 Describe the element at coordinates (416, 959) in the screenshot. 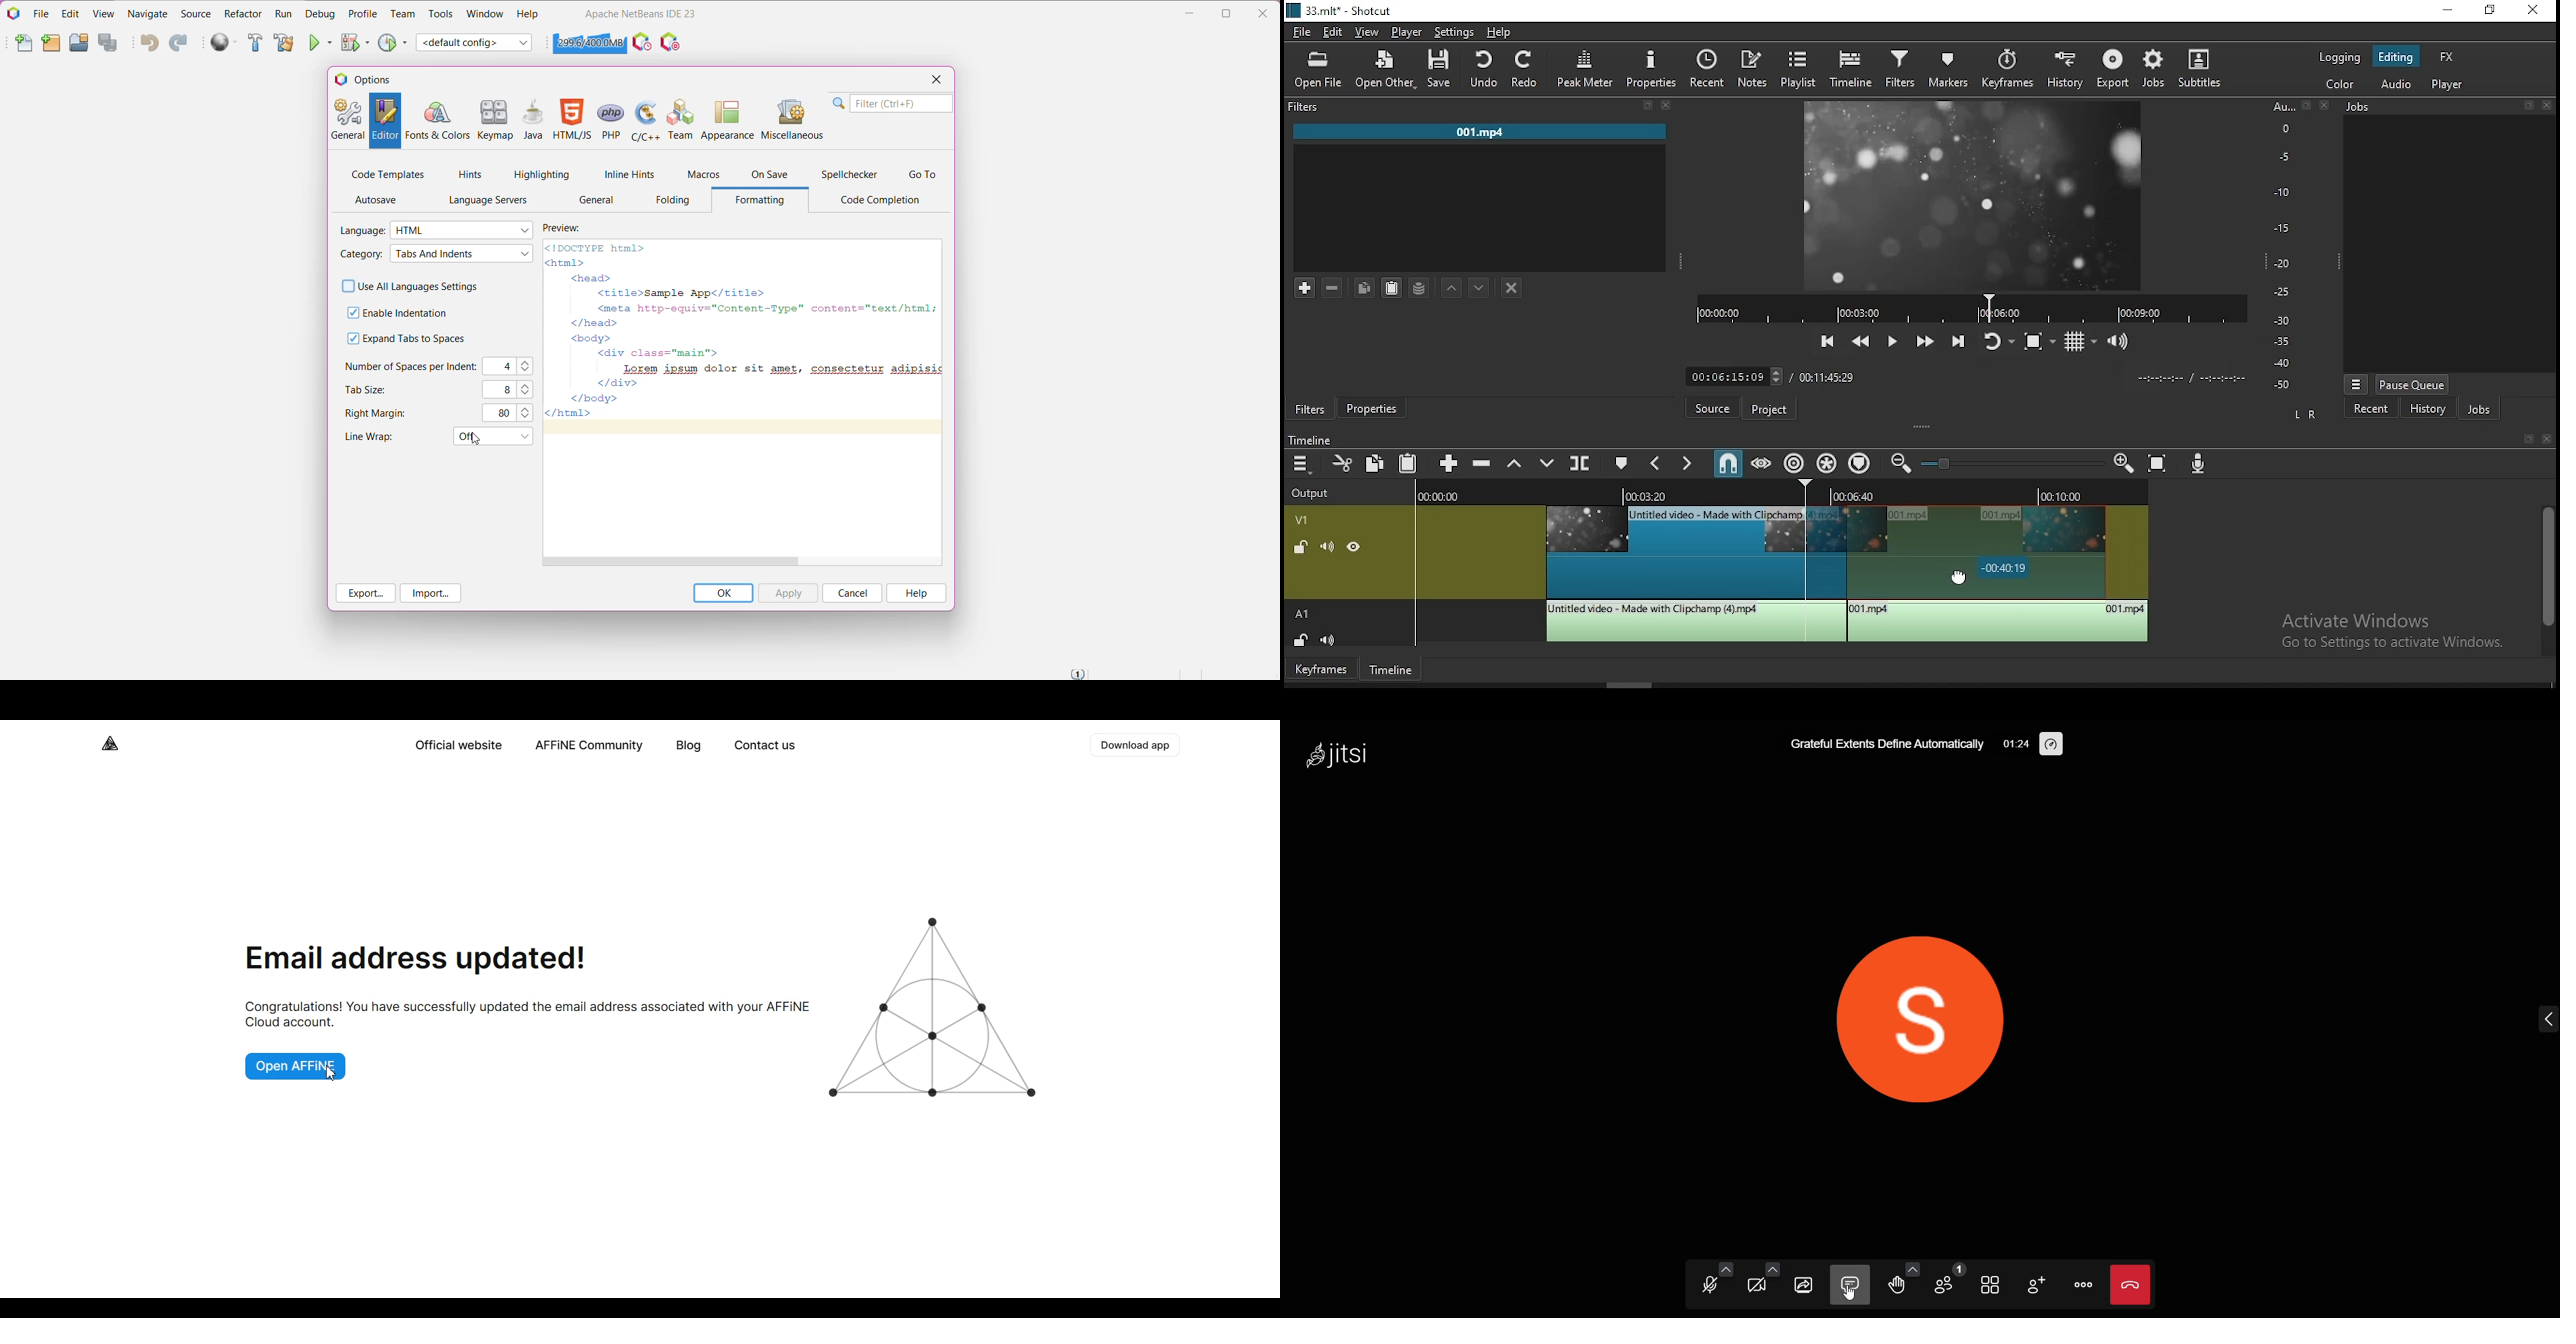

I see `email address` at that location.